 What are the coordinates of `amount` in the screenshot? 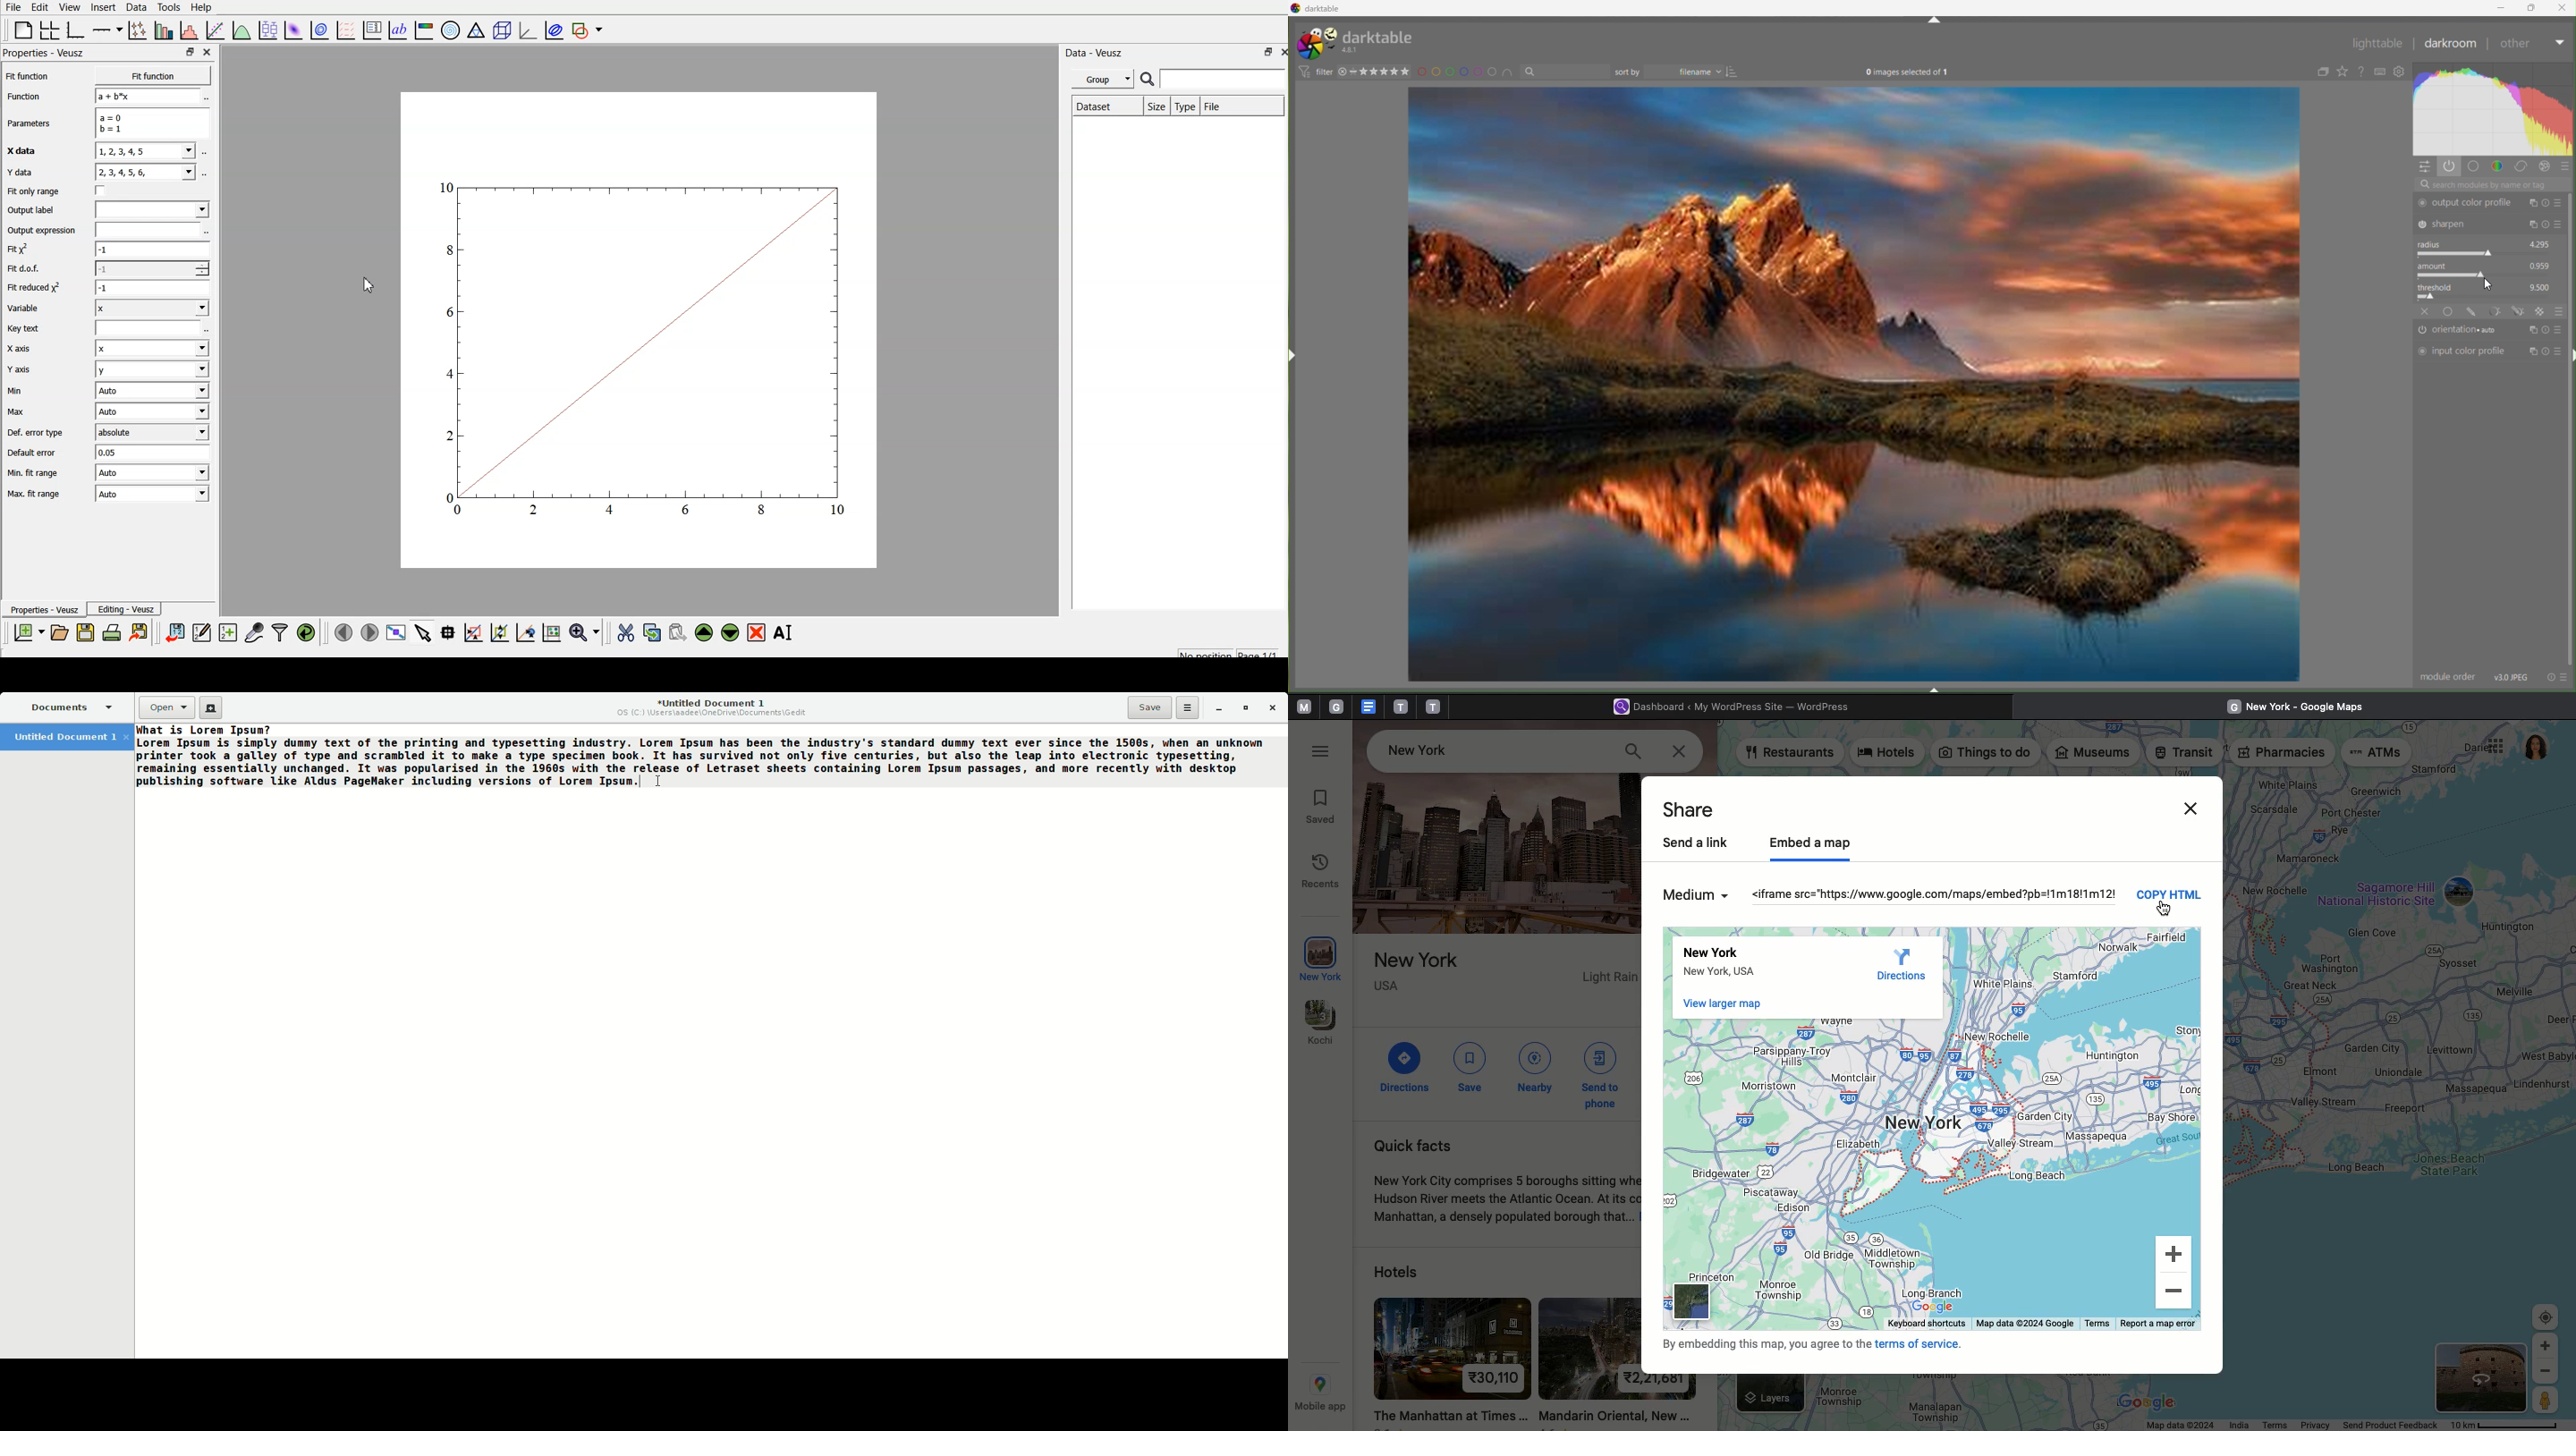 It's located at (2436, 266).